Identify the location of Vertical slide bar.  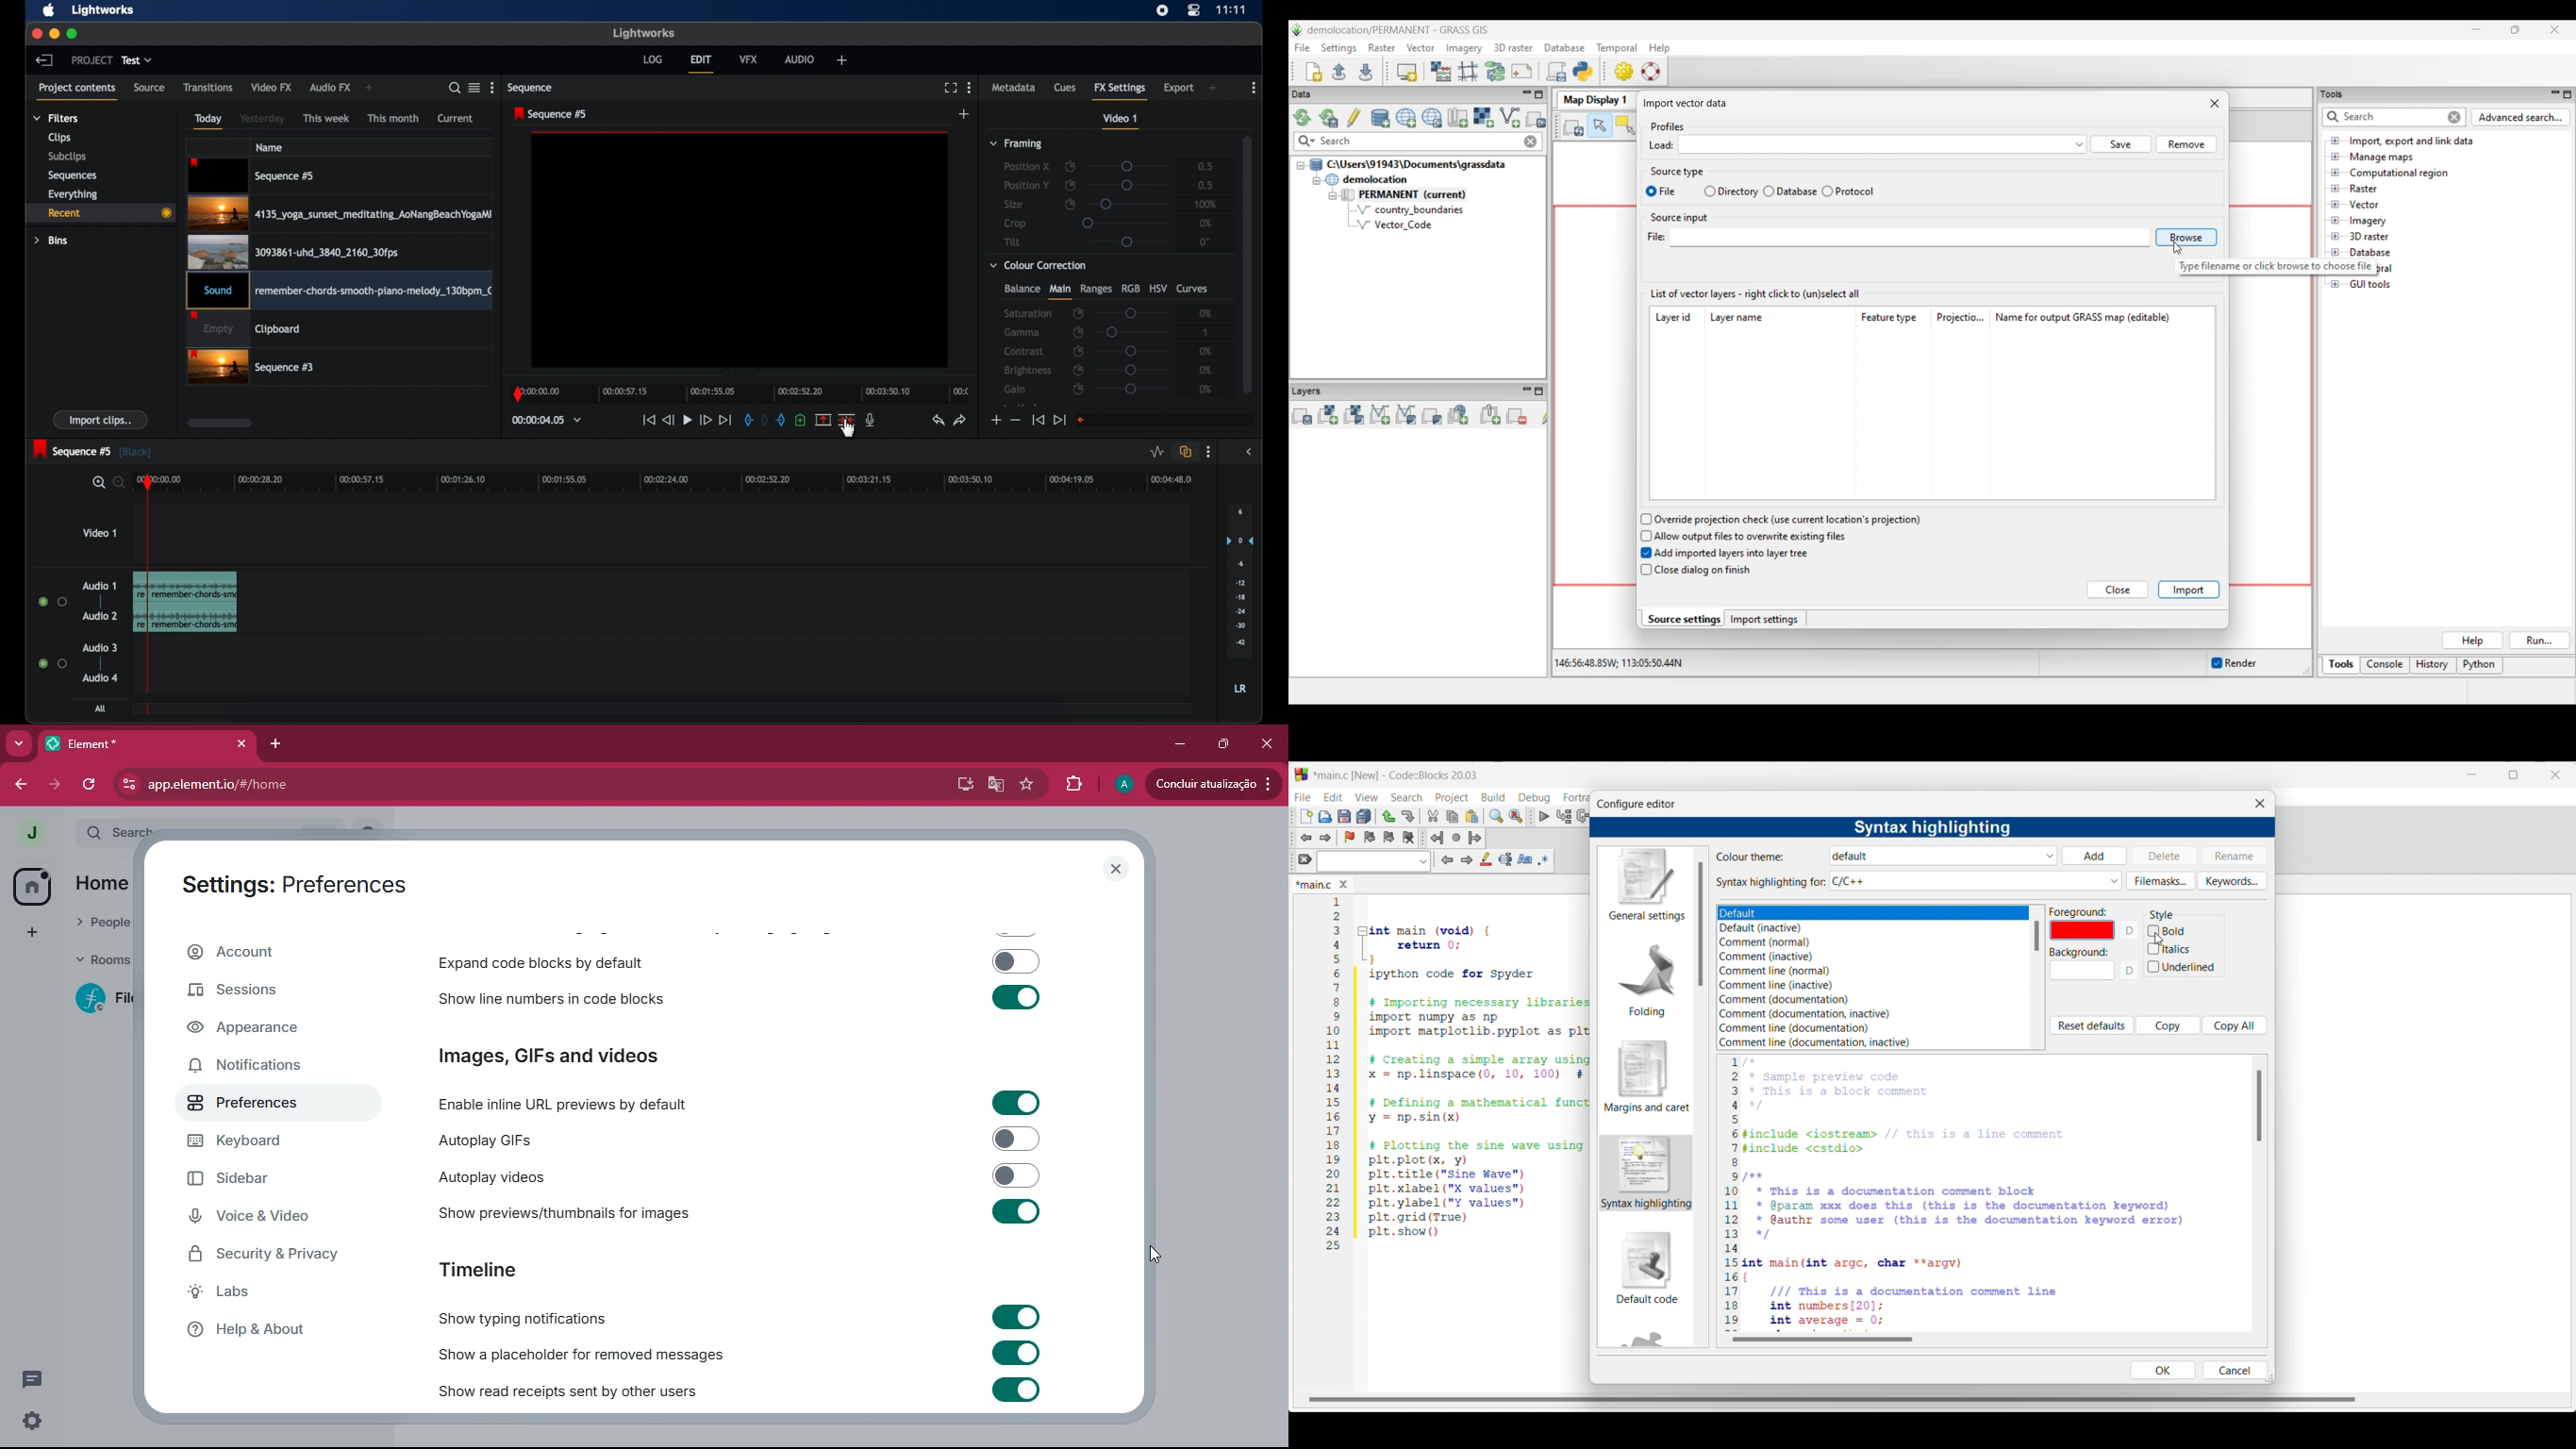
(2037, 936).